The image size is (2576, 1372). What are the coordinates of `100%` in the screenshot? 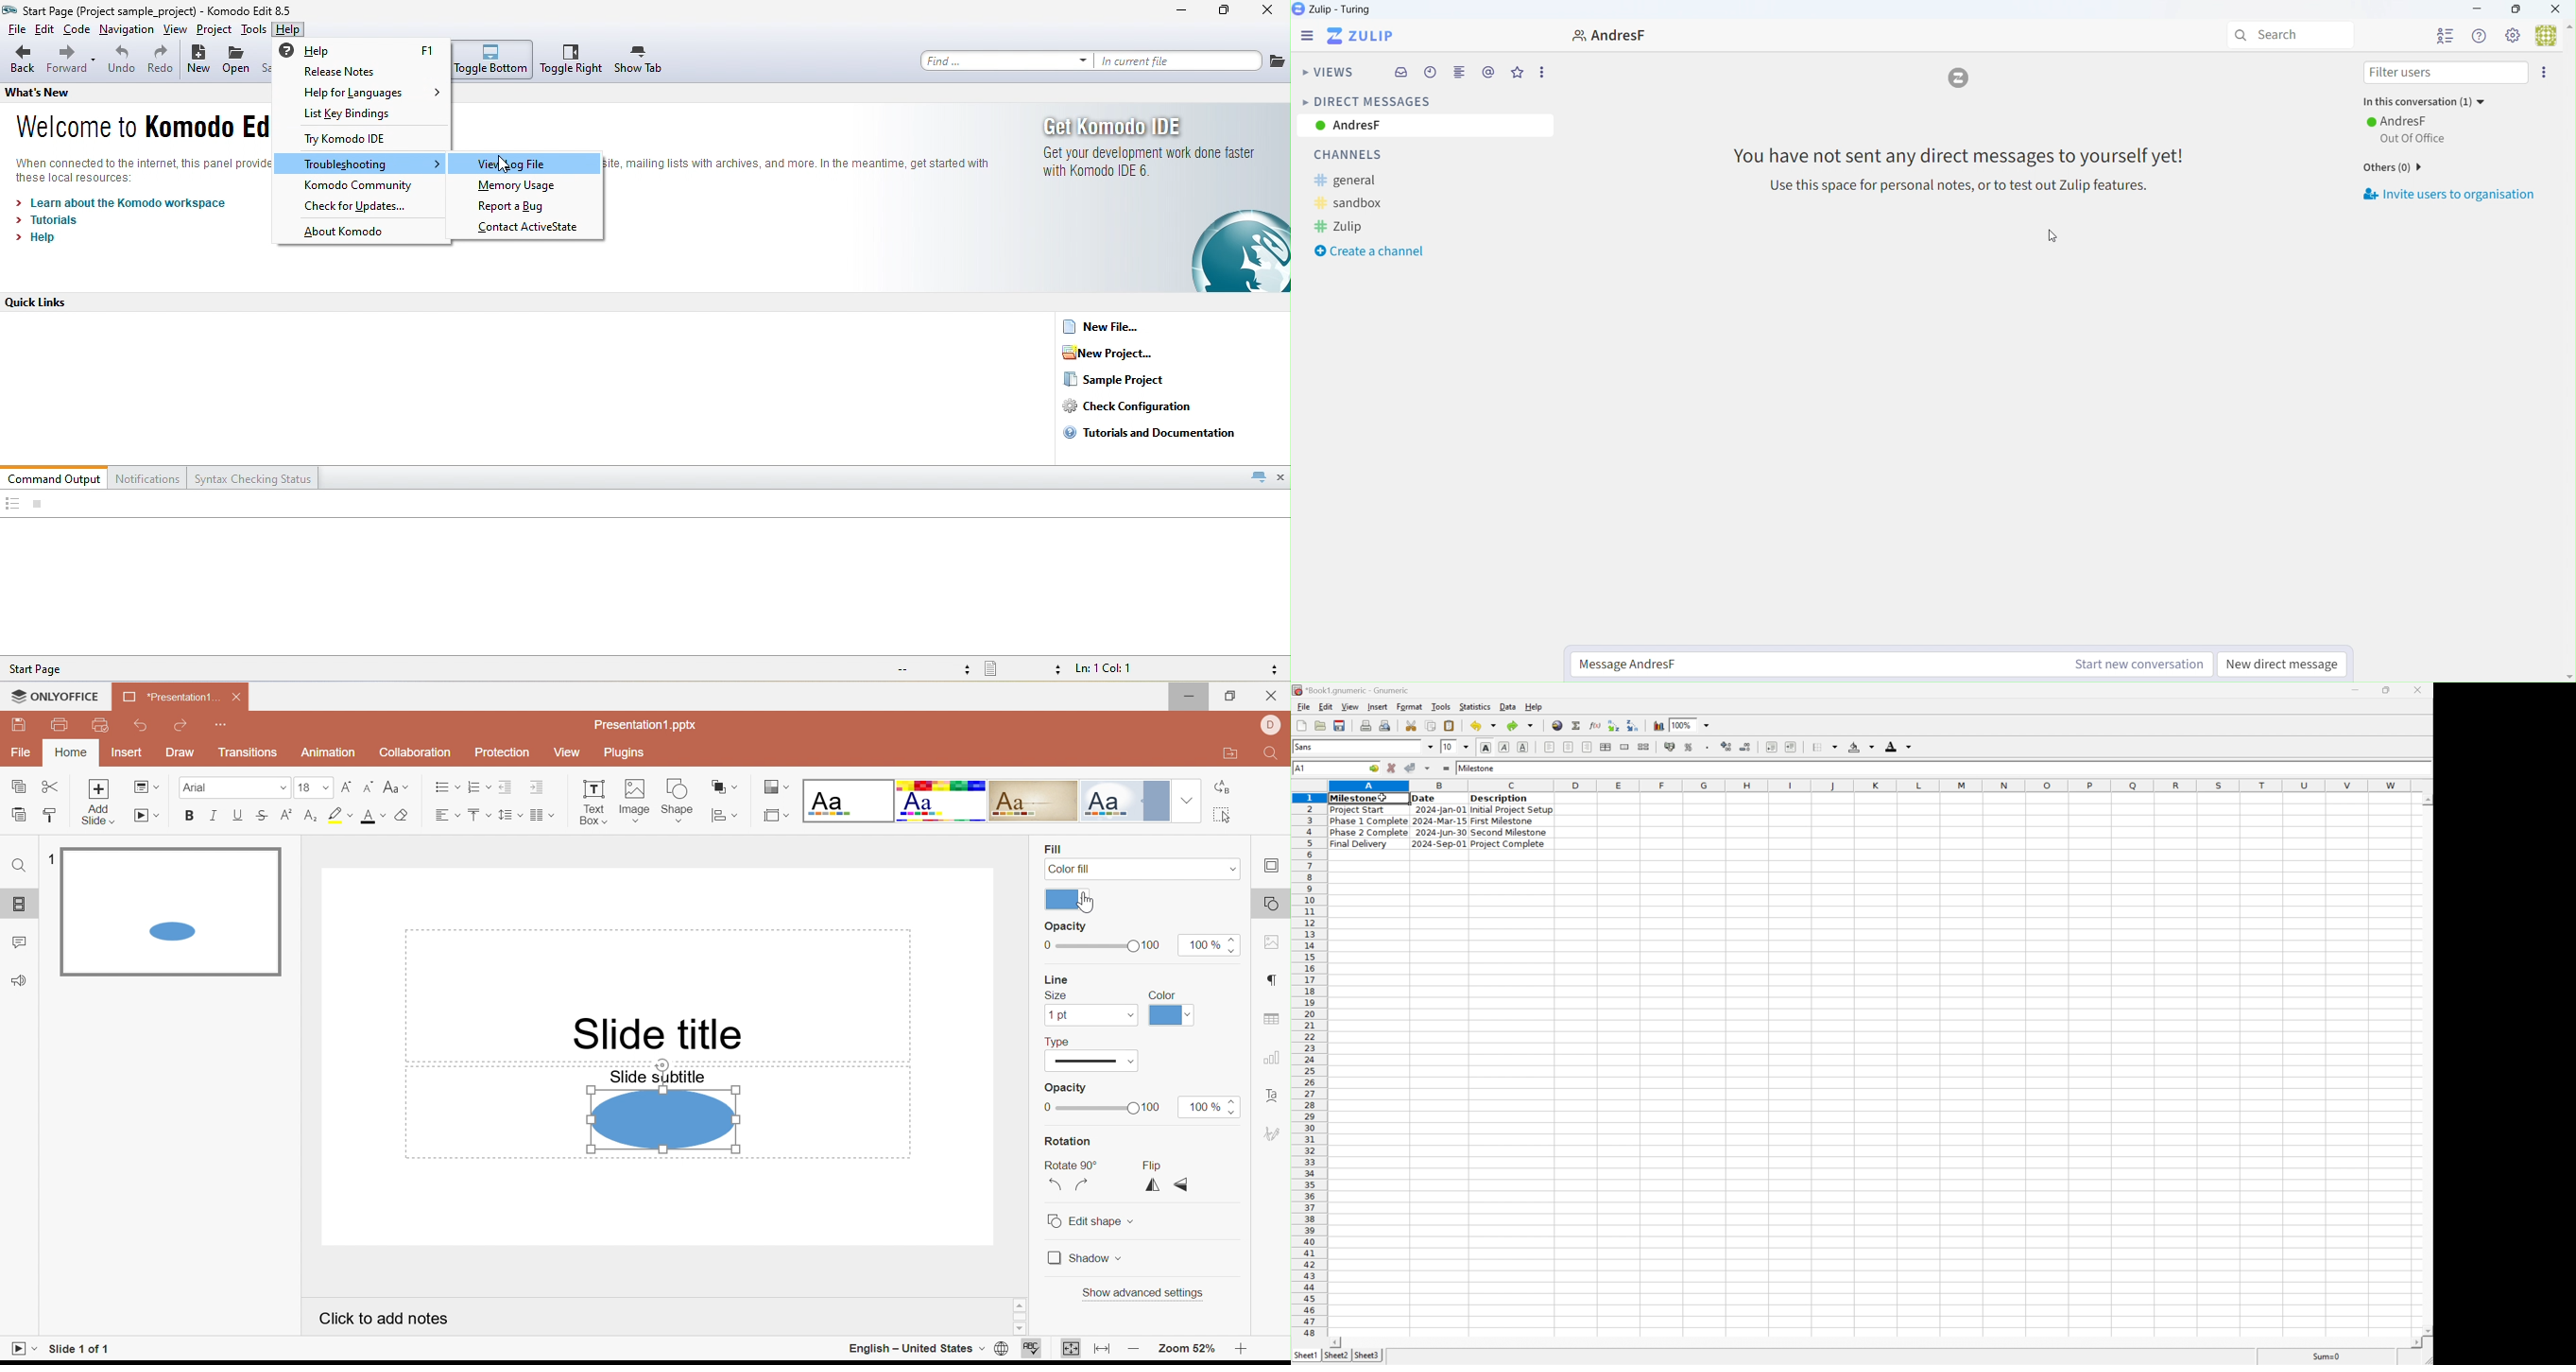 It's located at (1211, 945).